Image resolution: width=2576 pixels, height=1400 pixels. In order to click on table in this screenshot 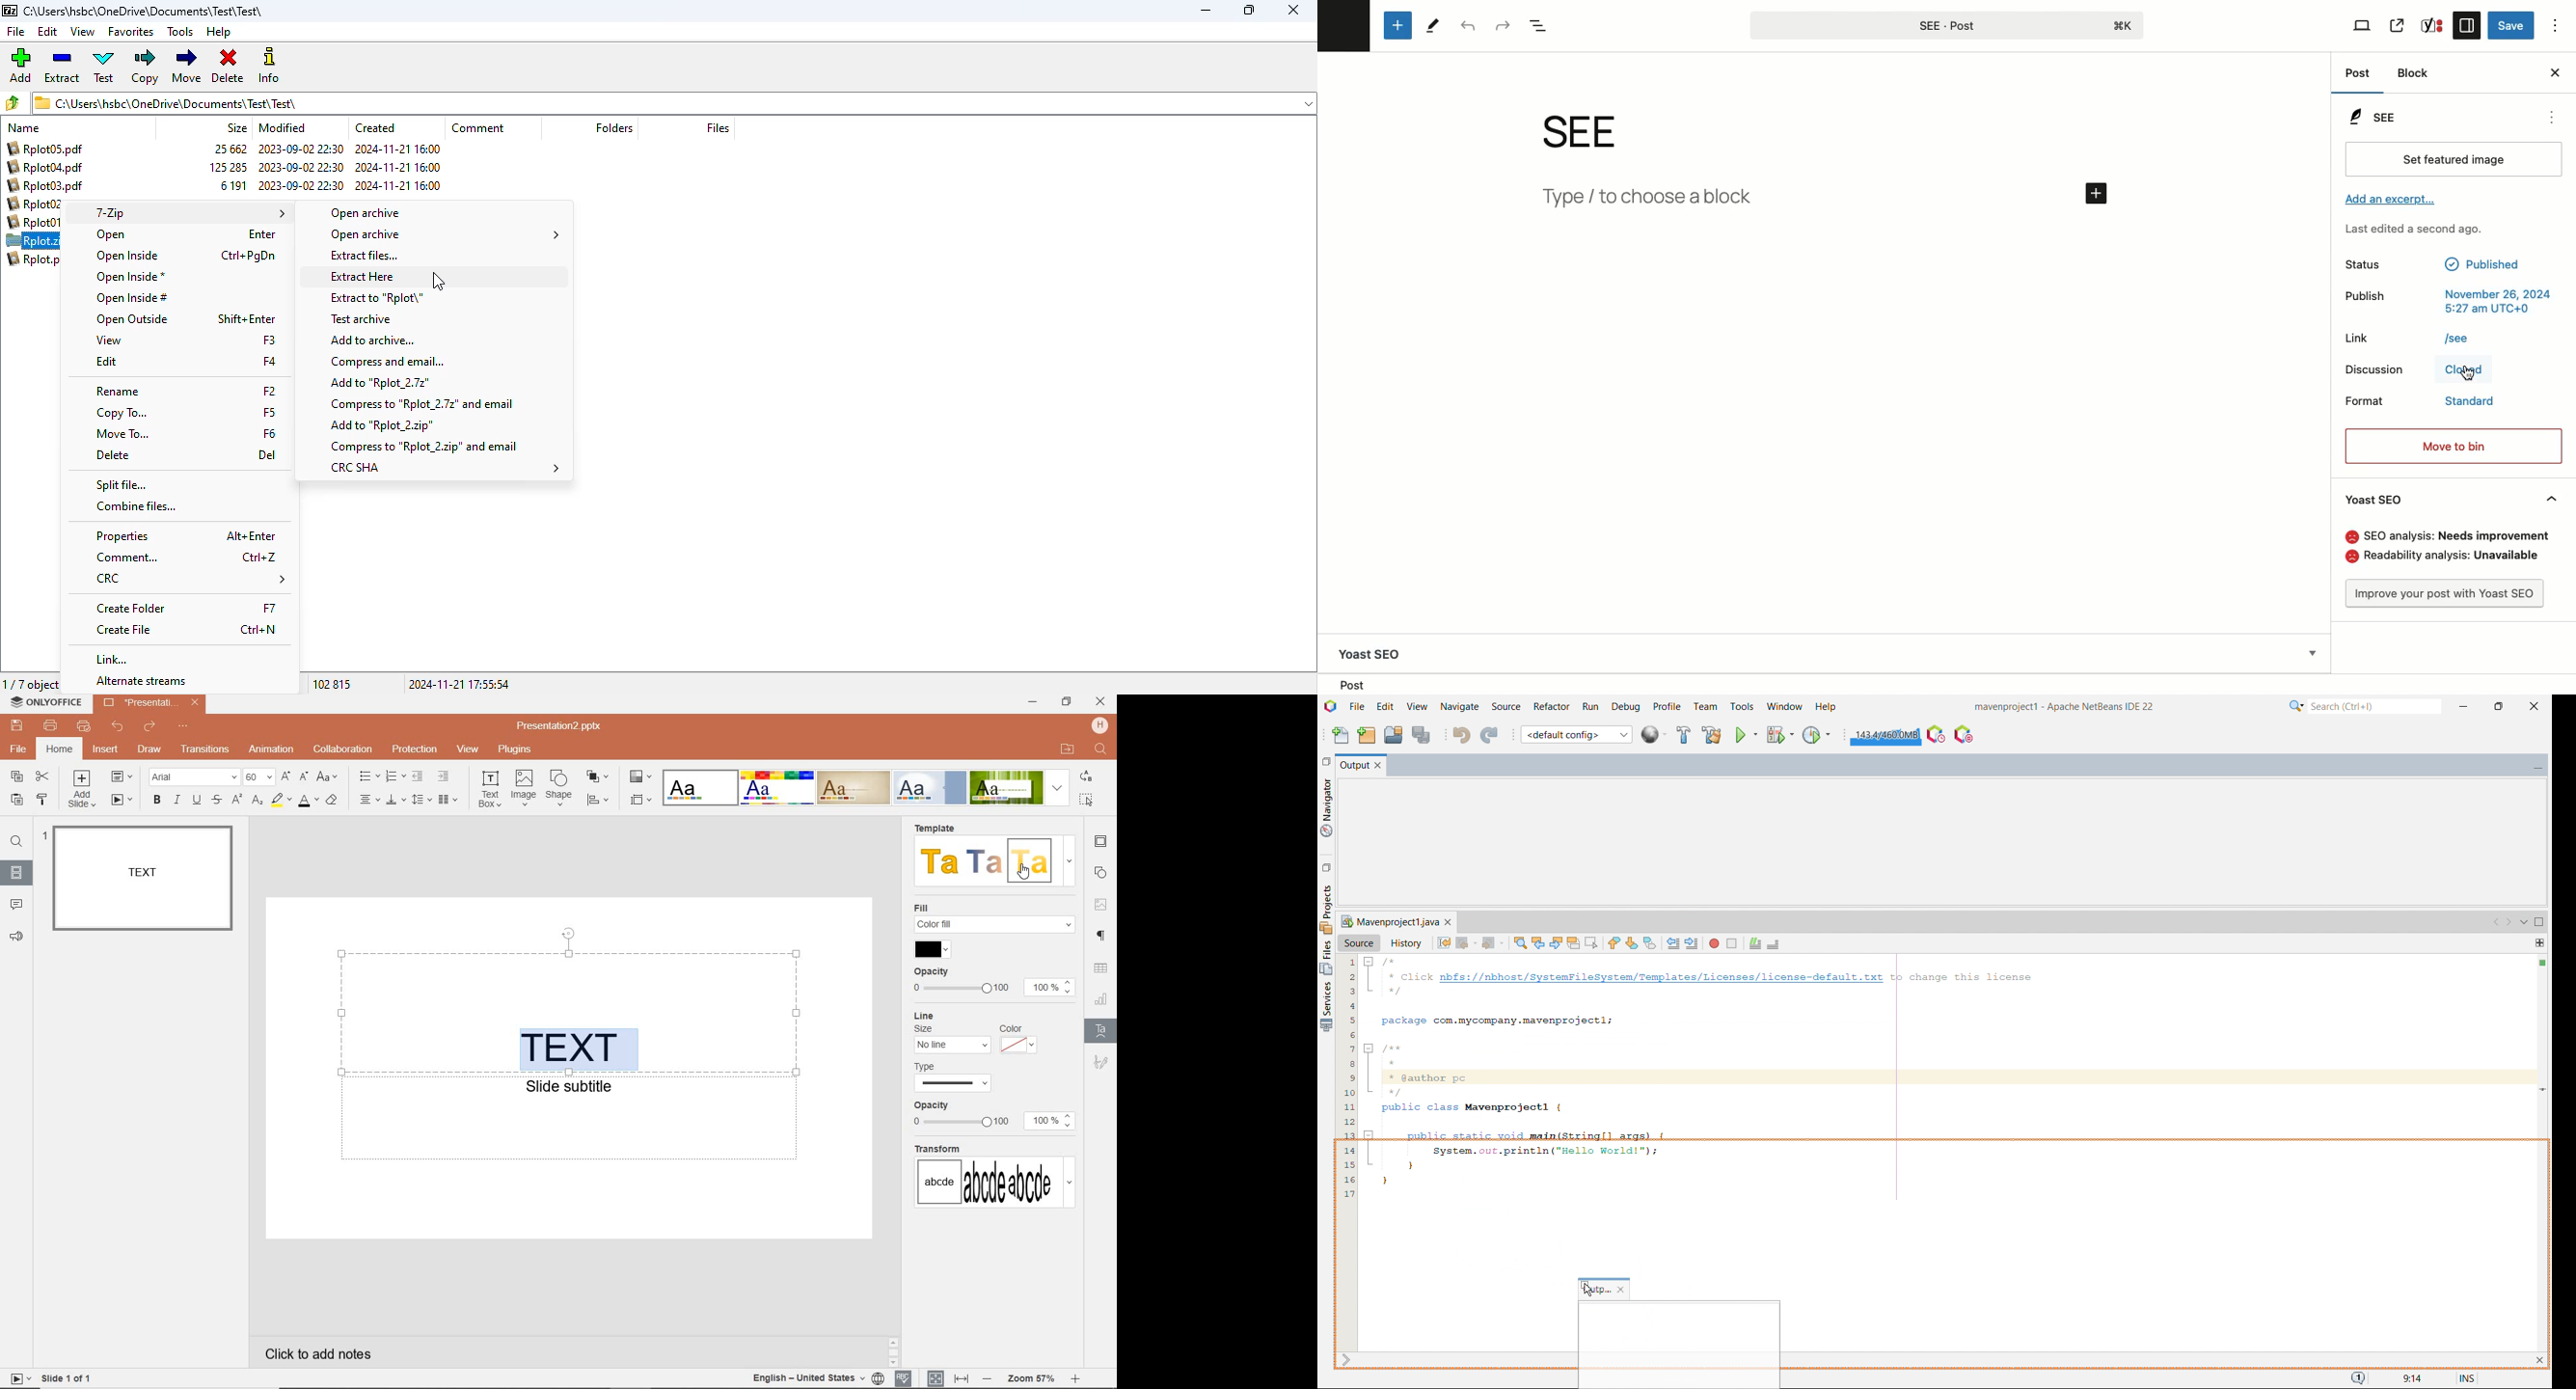, I will do `click(1102, 969)`.